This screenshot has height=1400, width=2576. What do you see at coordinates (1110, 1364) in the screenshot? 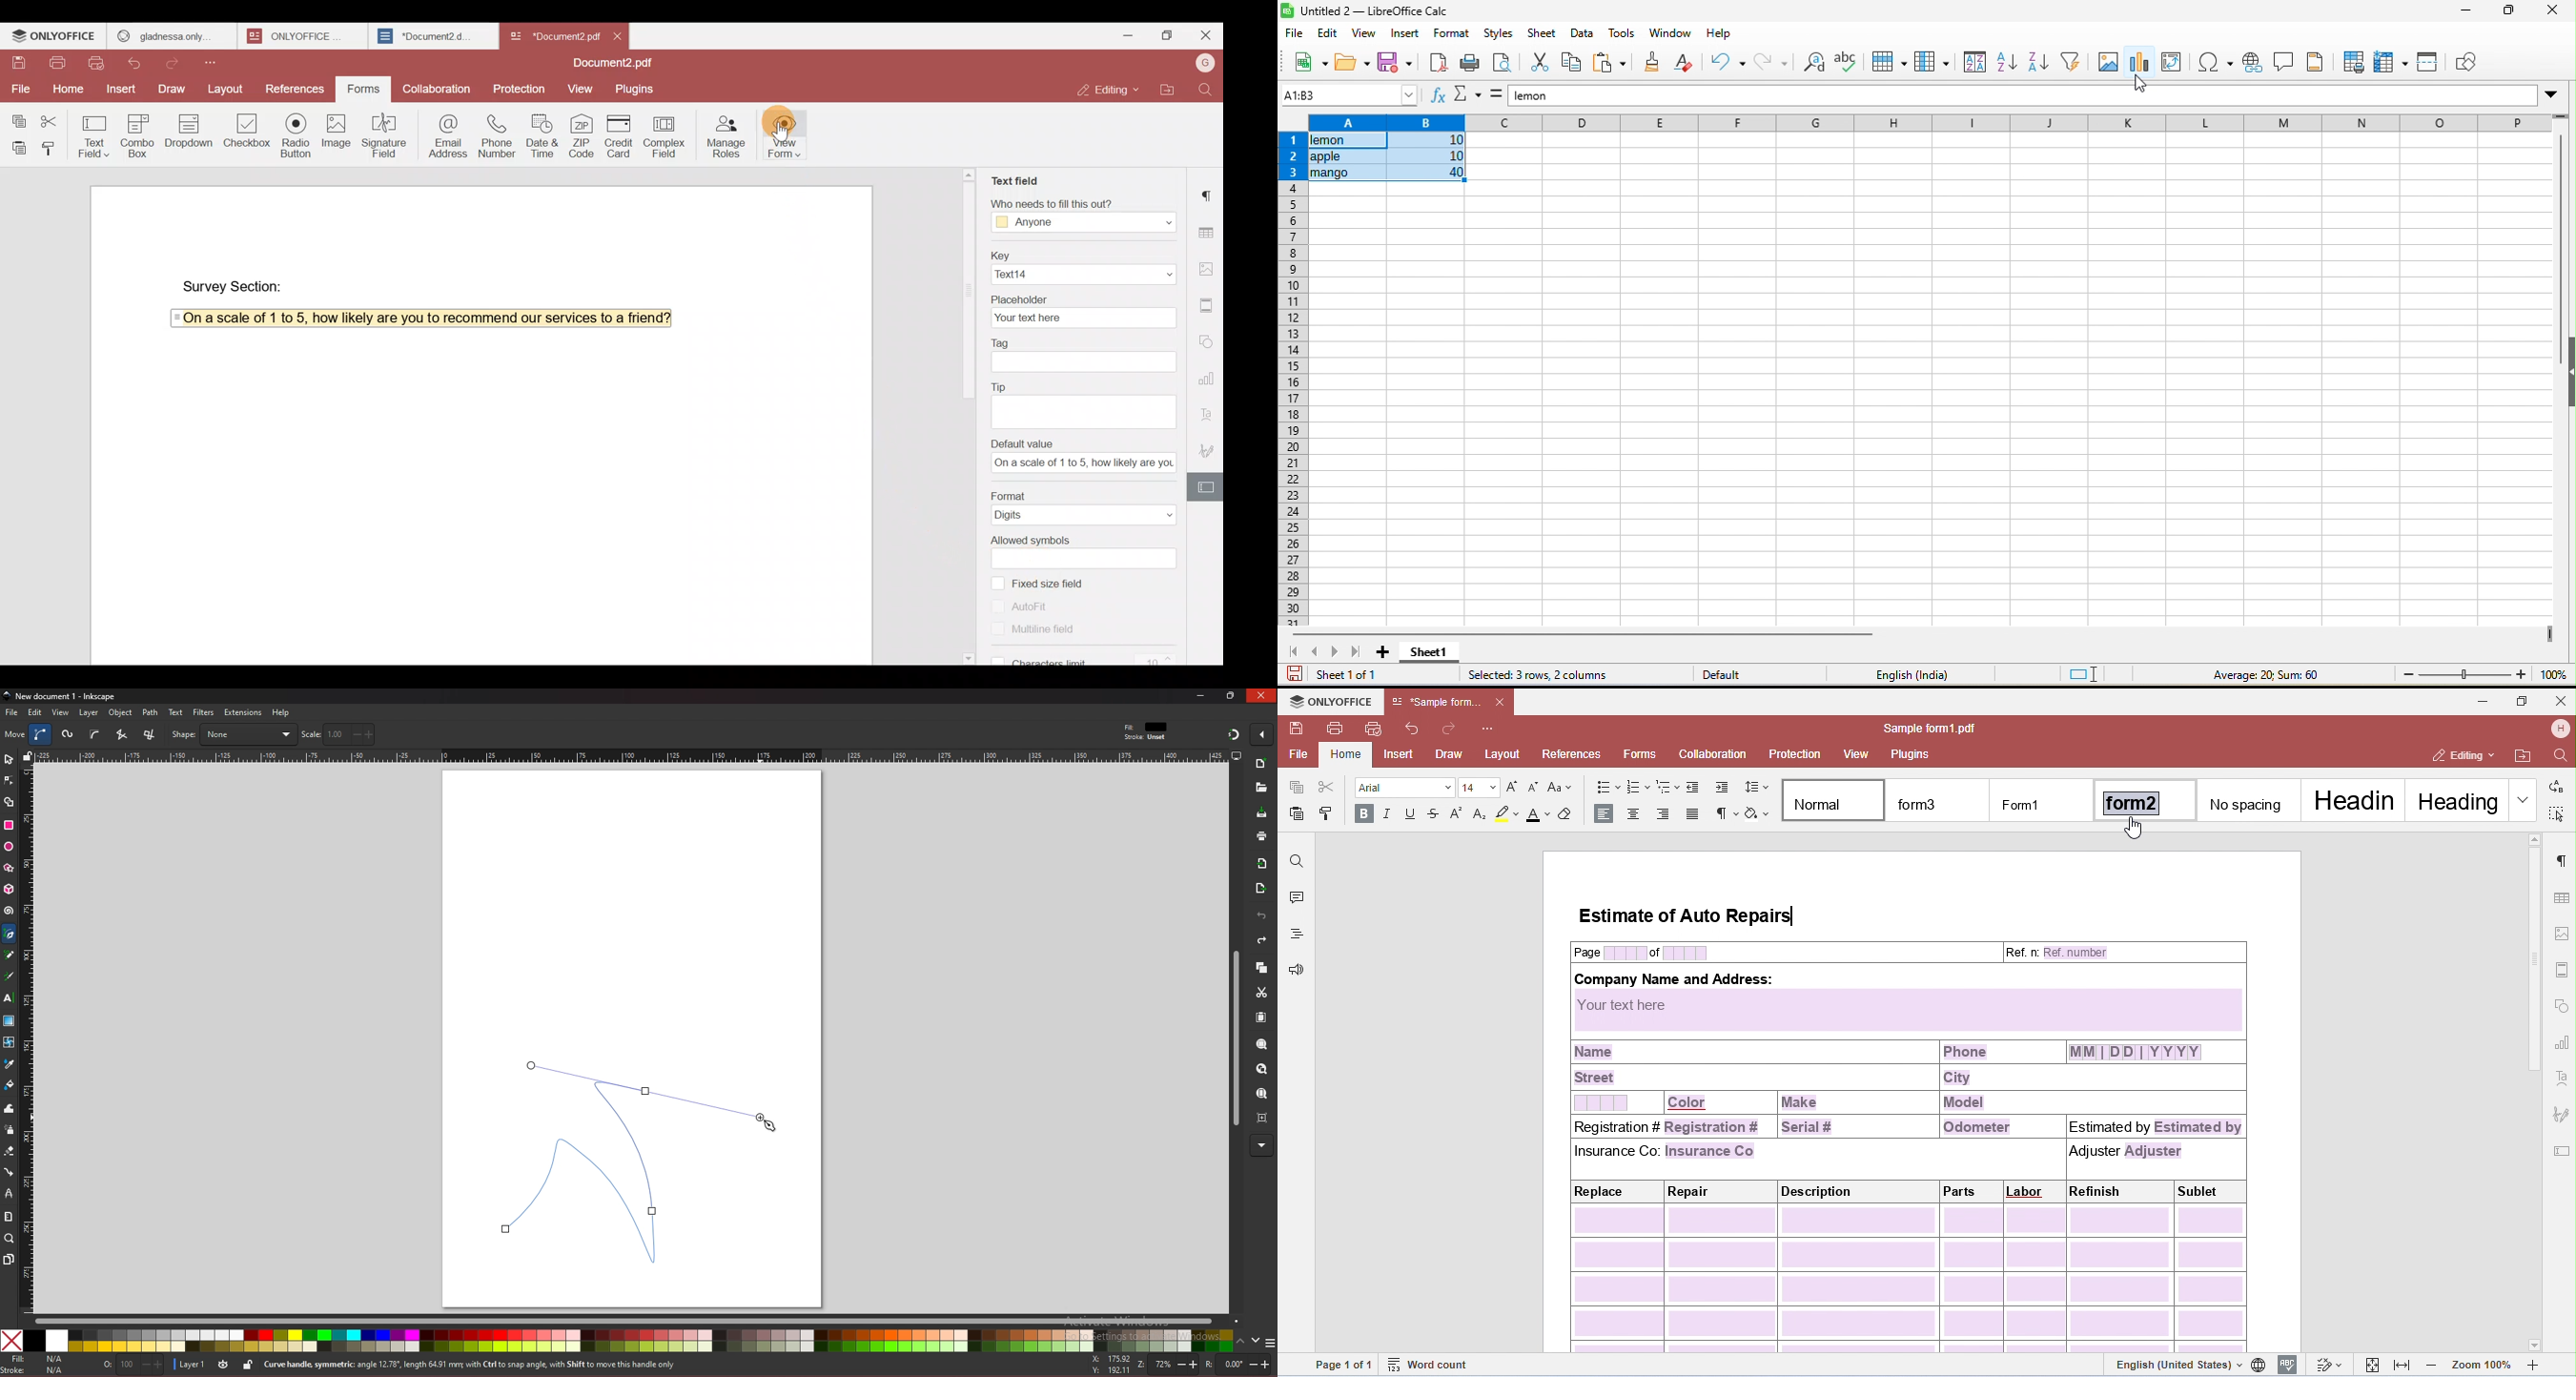
I see `x and y coordinates` at bounding box center [1110, 1364].